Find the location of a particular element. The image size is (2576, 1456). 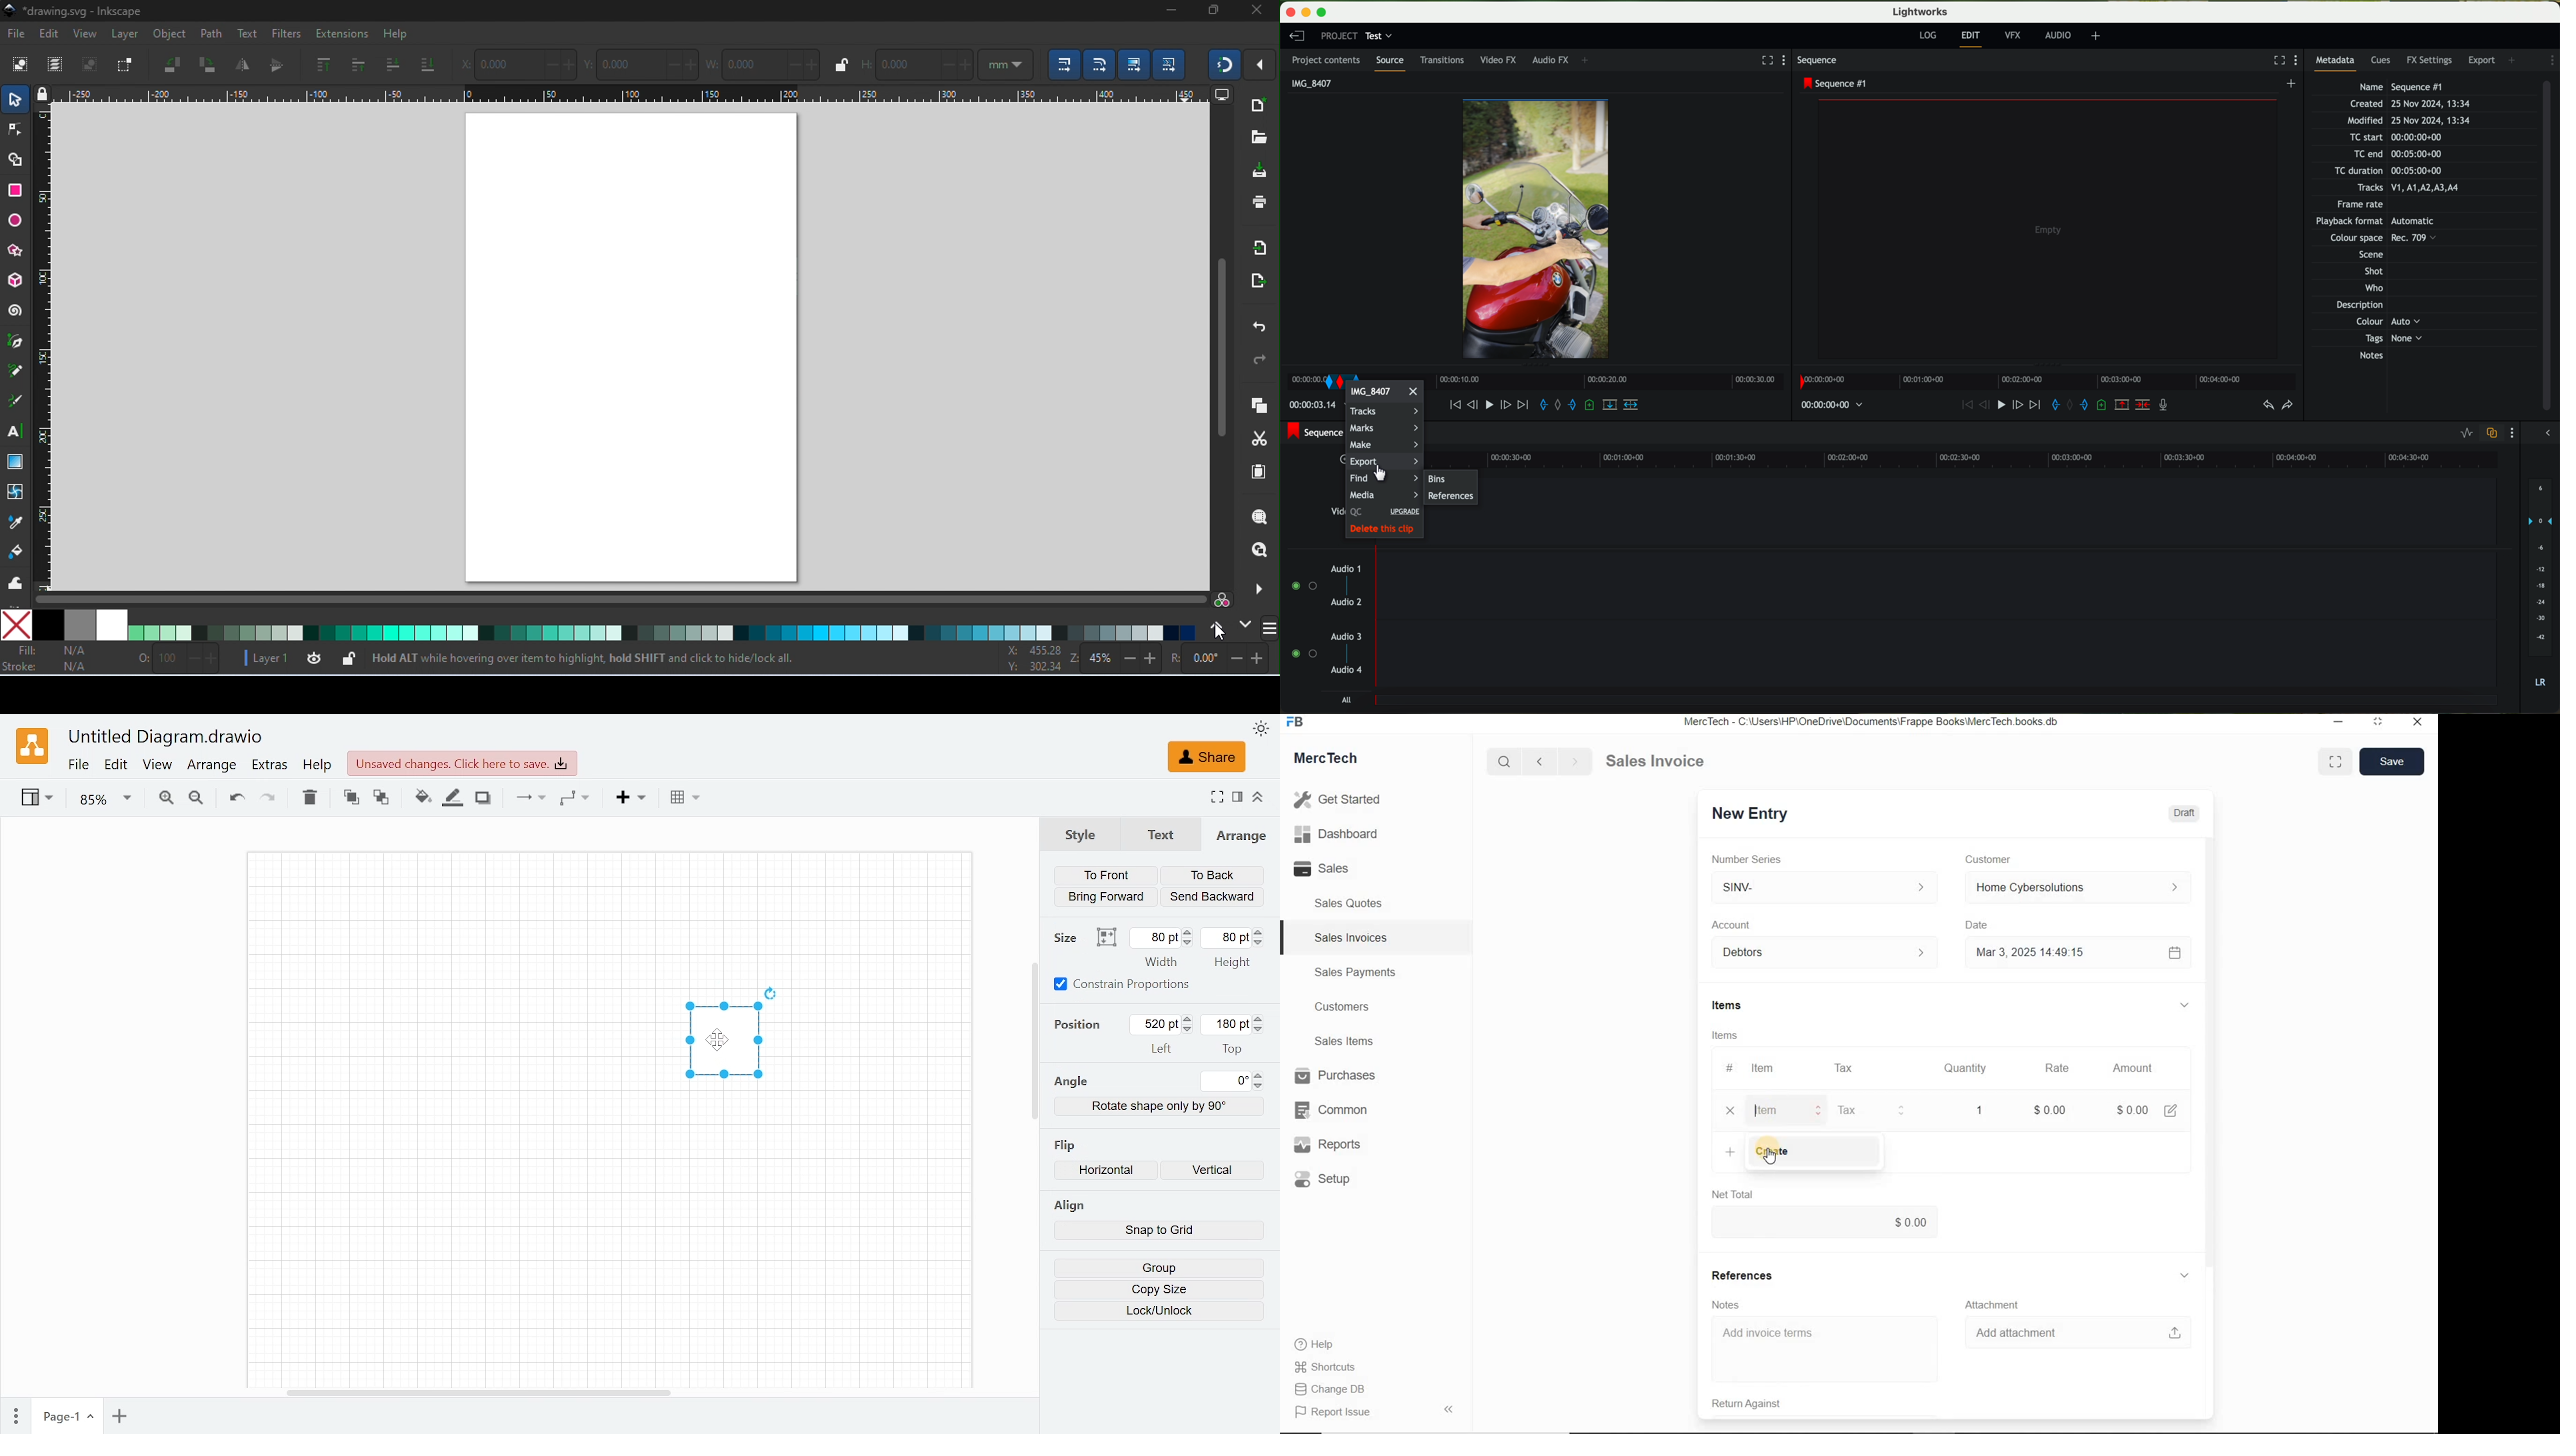

Decrease angle is located at coordinates (1261, 1086).